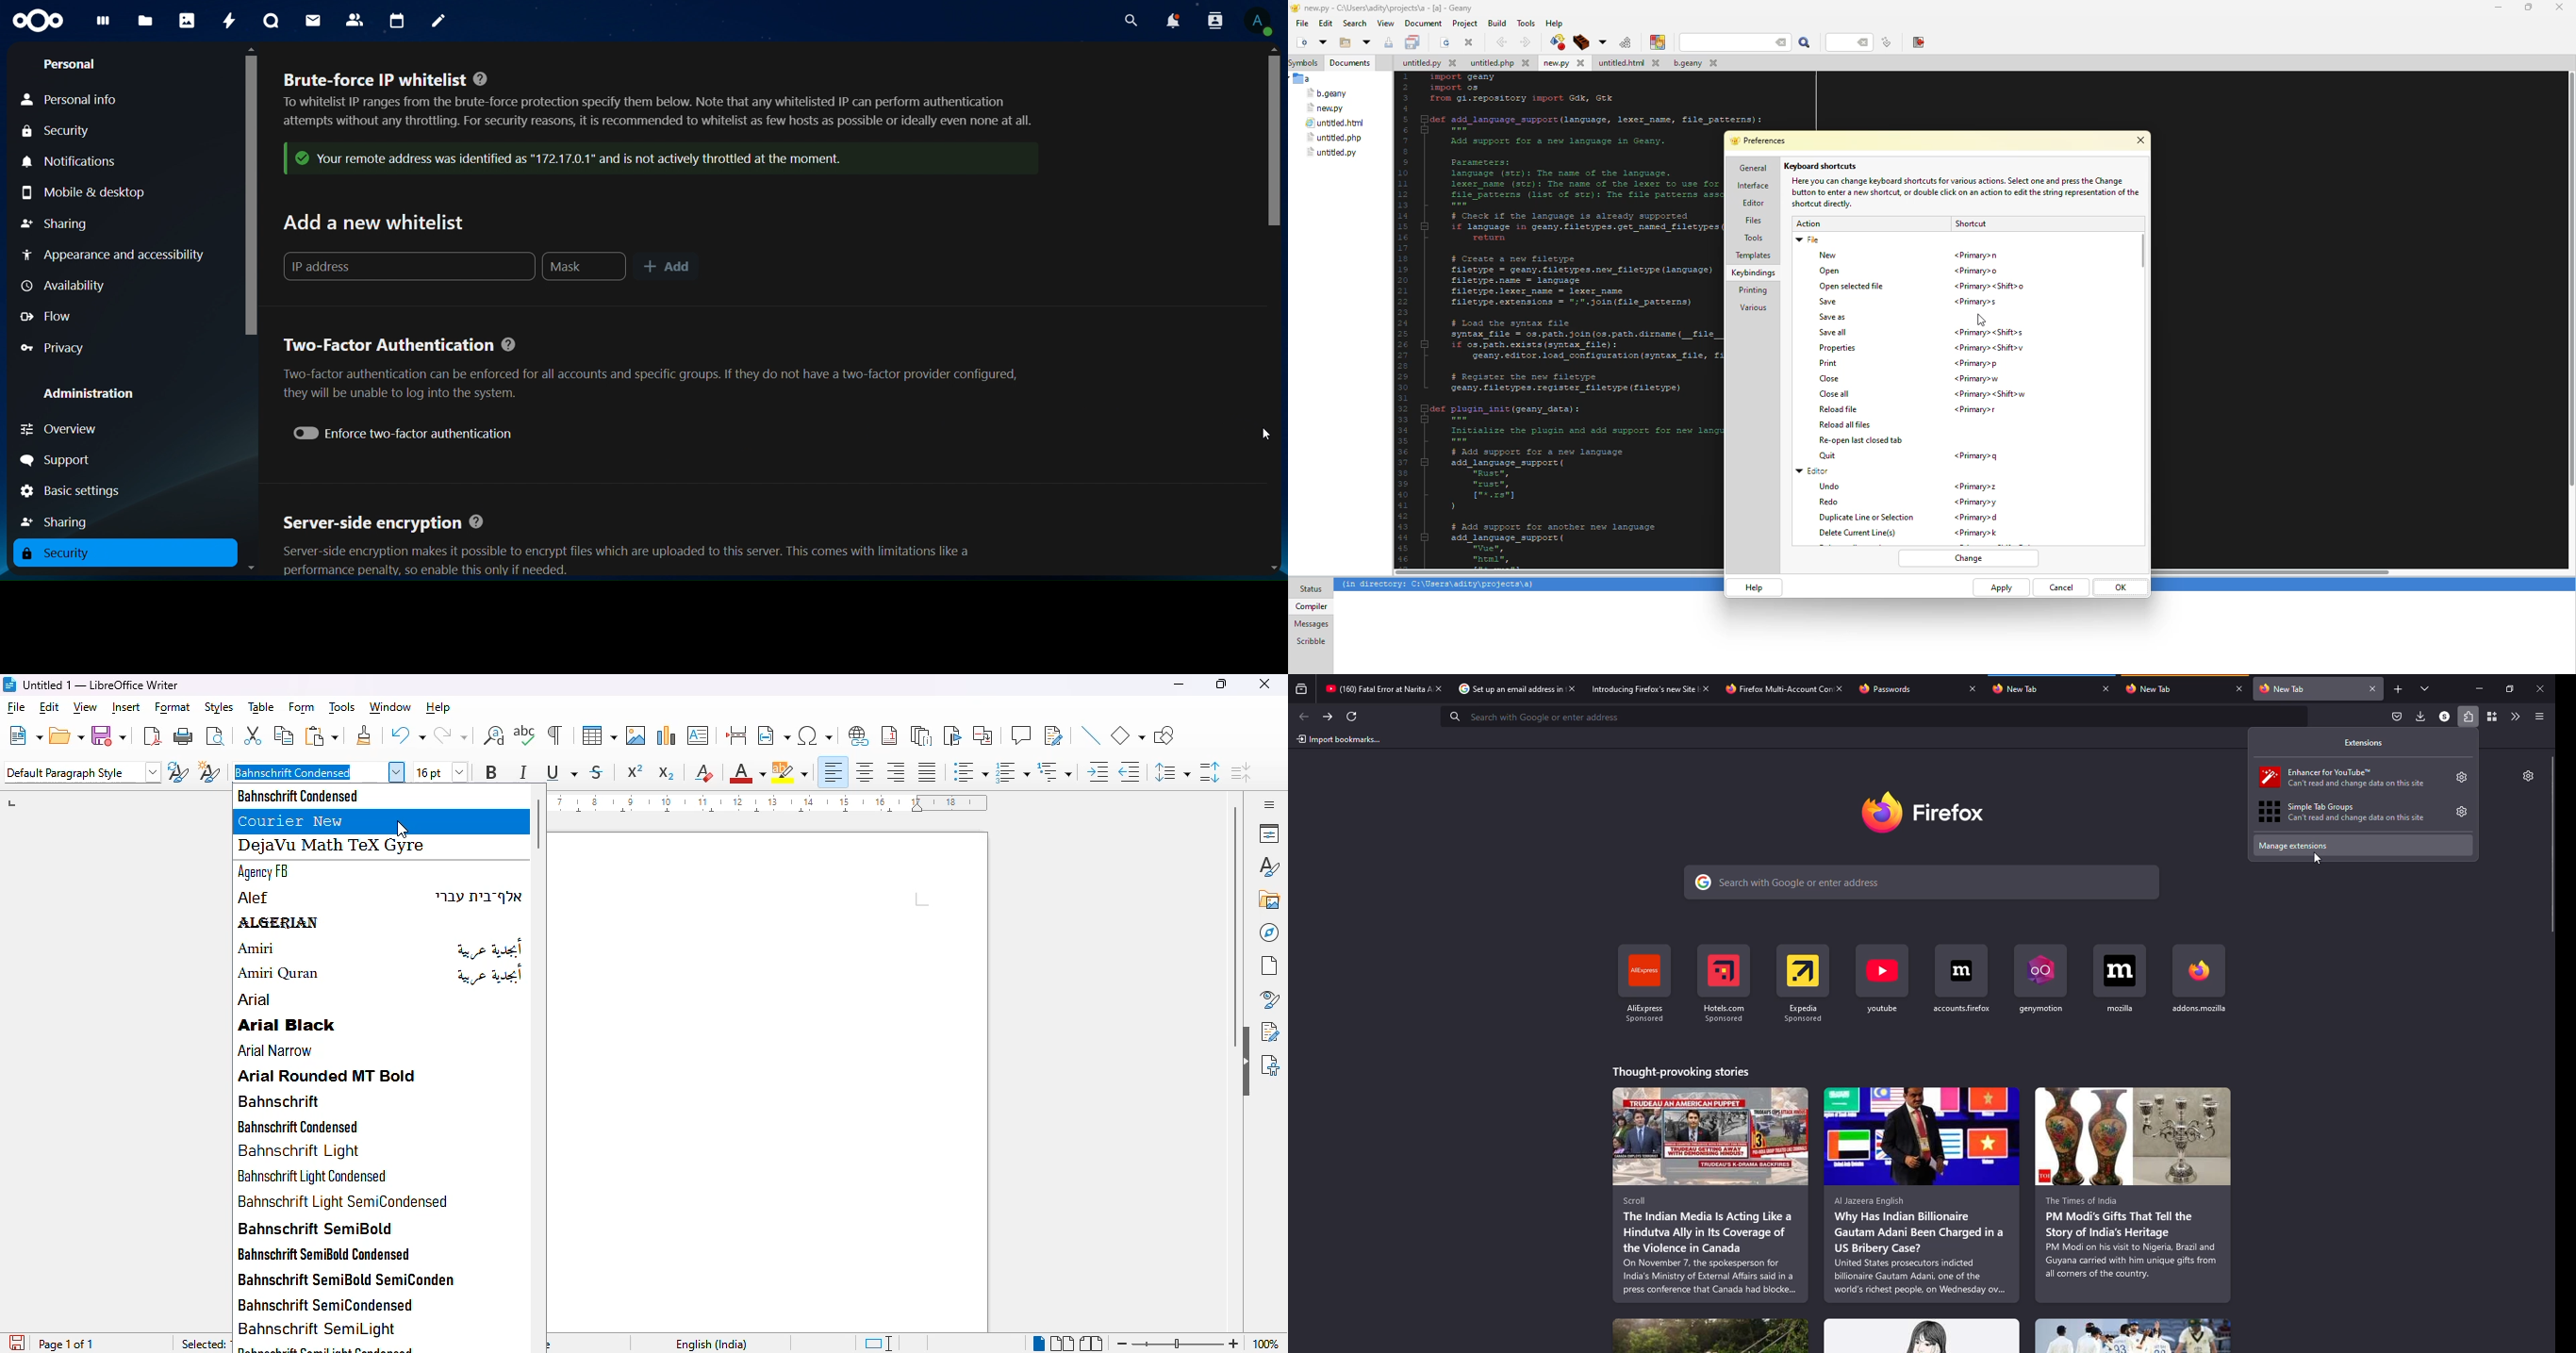 The width and height of the screenshot is (2576, 1372). What do you see at coordinates (300, 1126) in the screenshot?
I see `bahnschrift` at bounding box center [300, 1126].